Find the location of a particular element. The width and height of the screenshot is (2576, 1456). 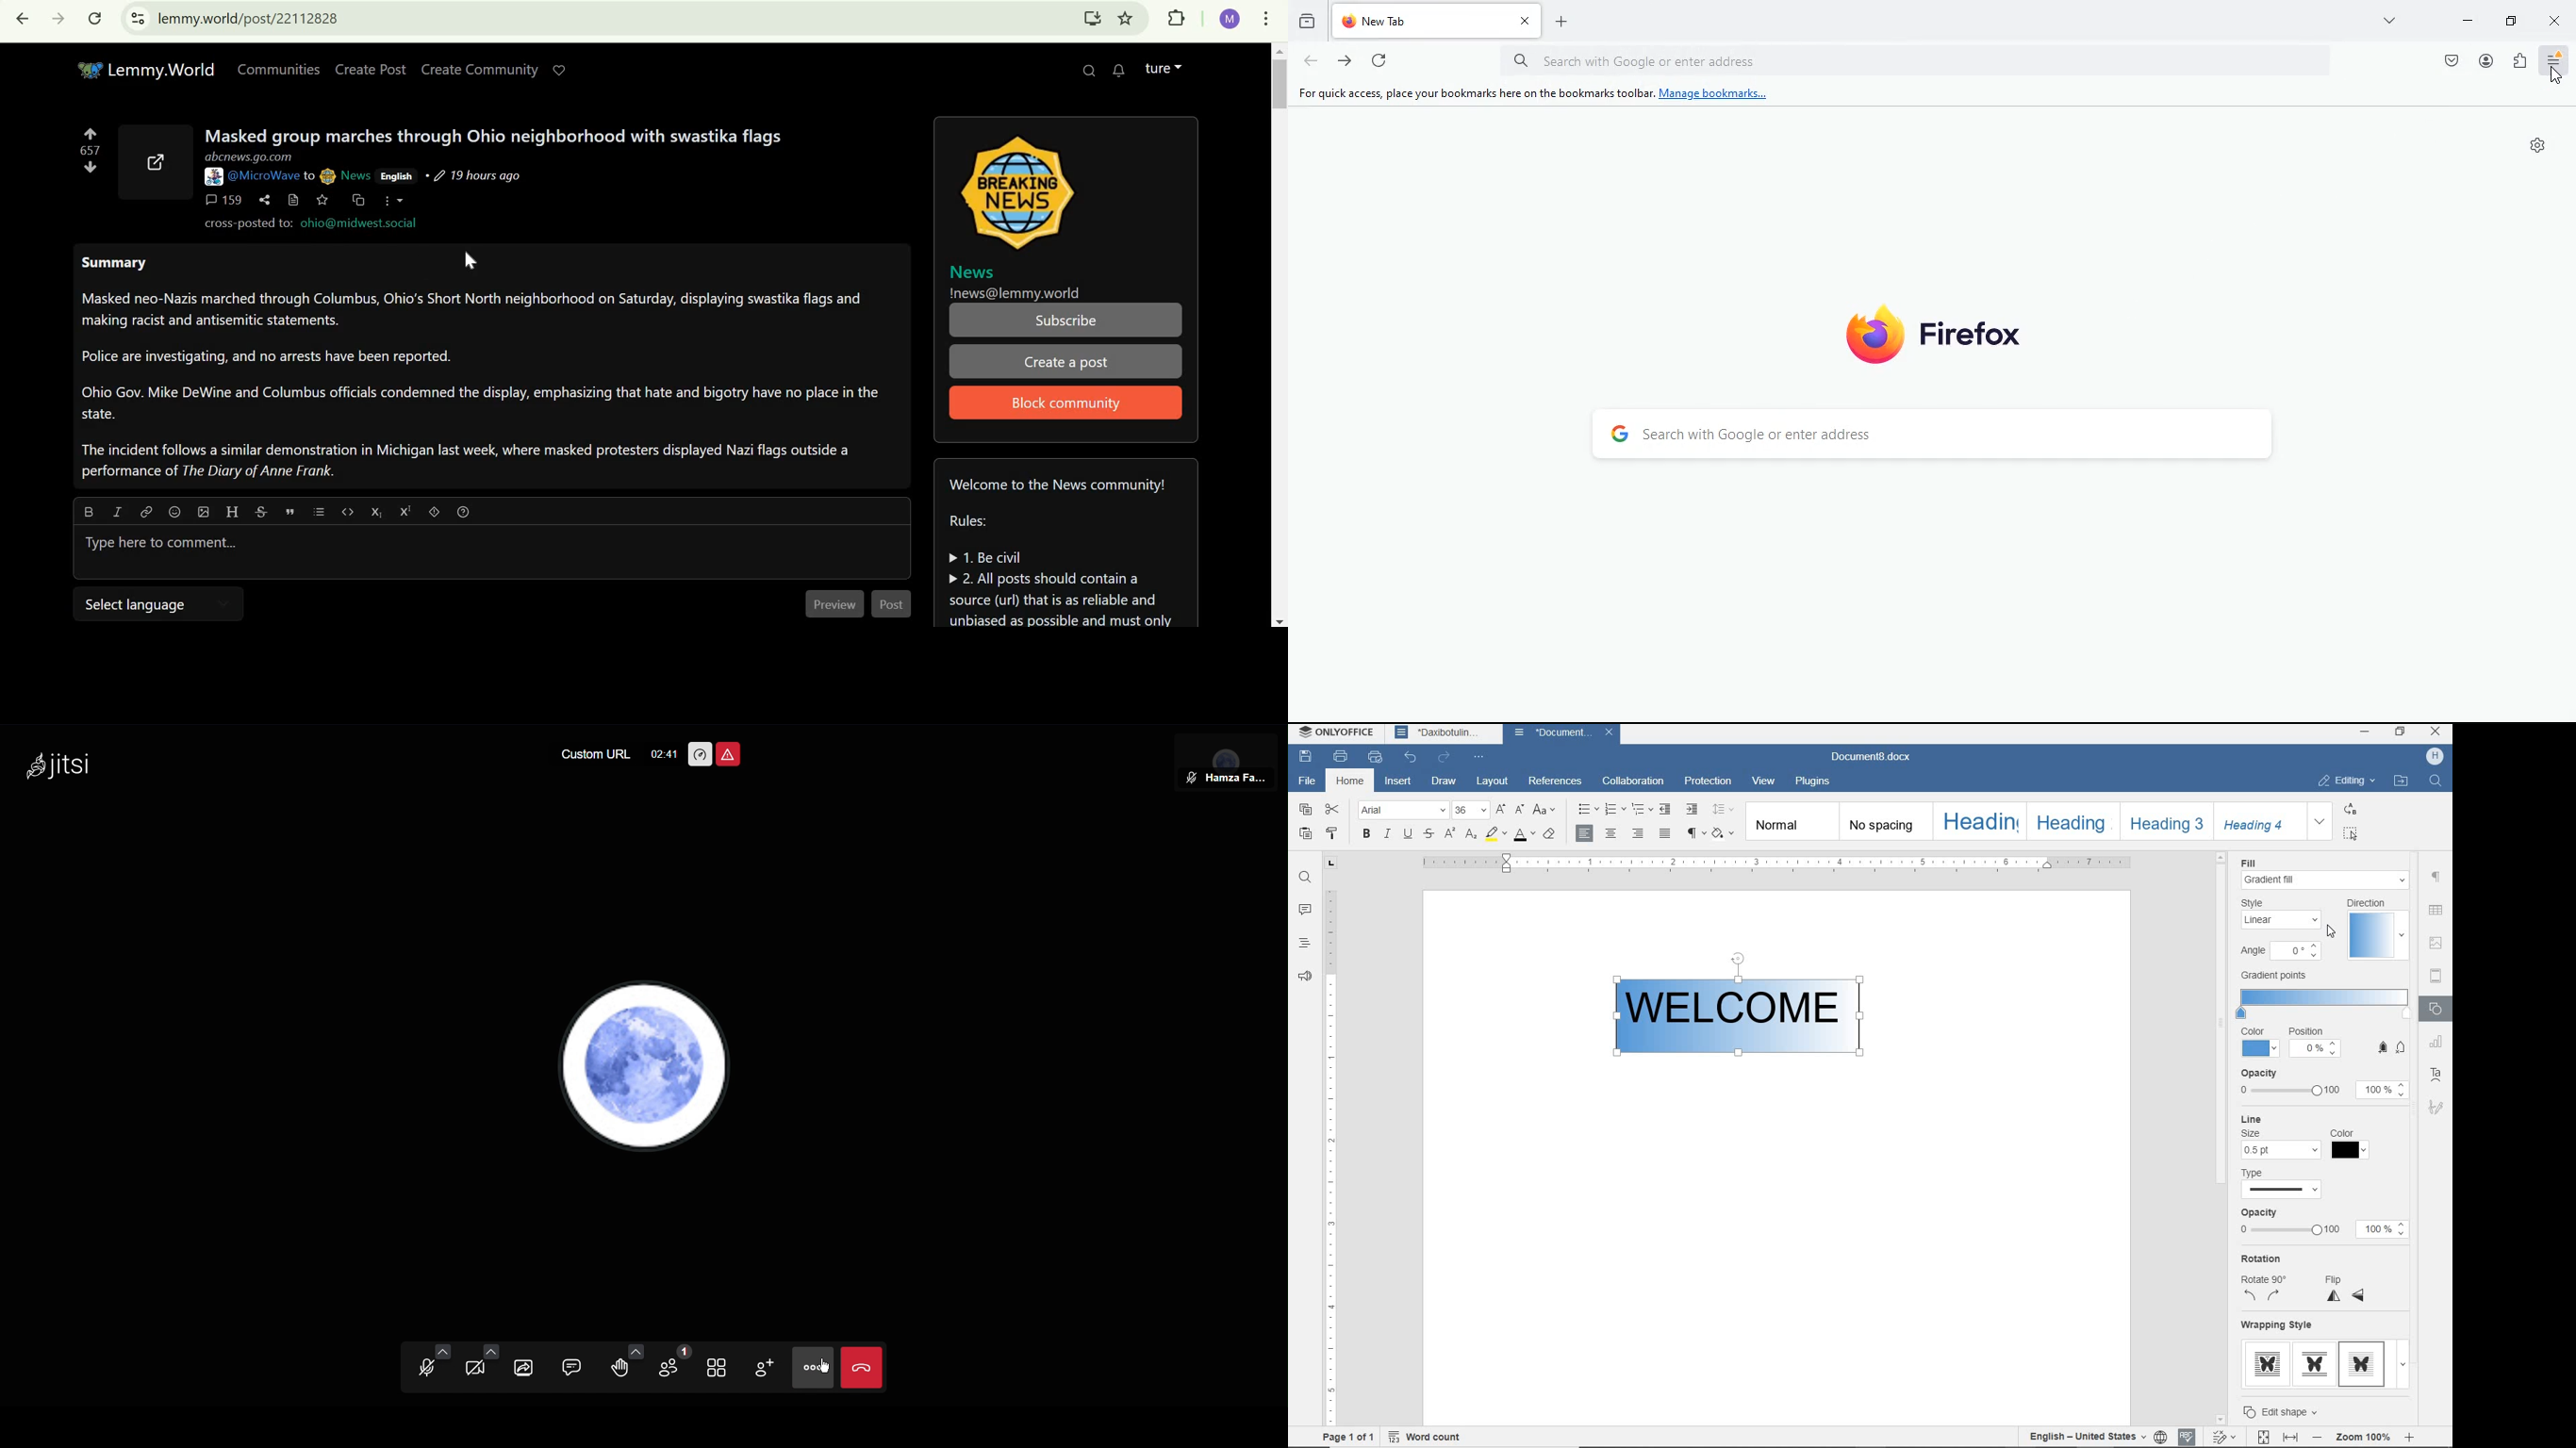

Cursor is located at coordinates (2555, 74).